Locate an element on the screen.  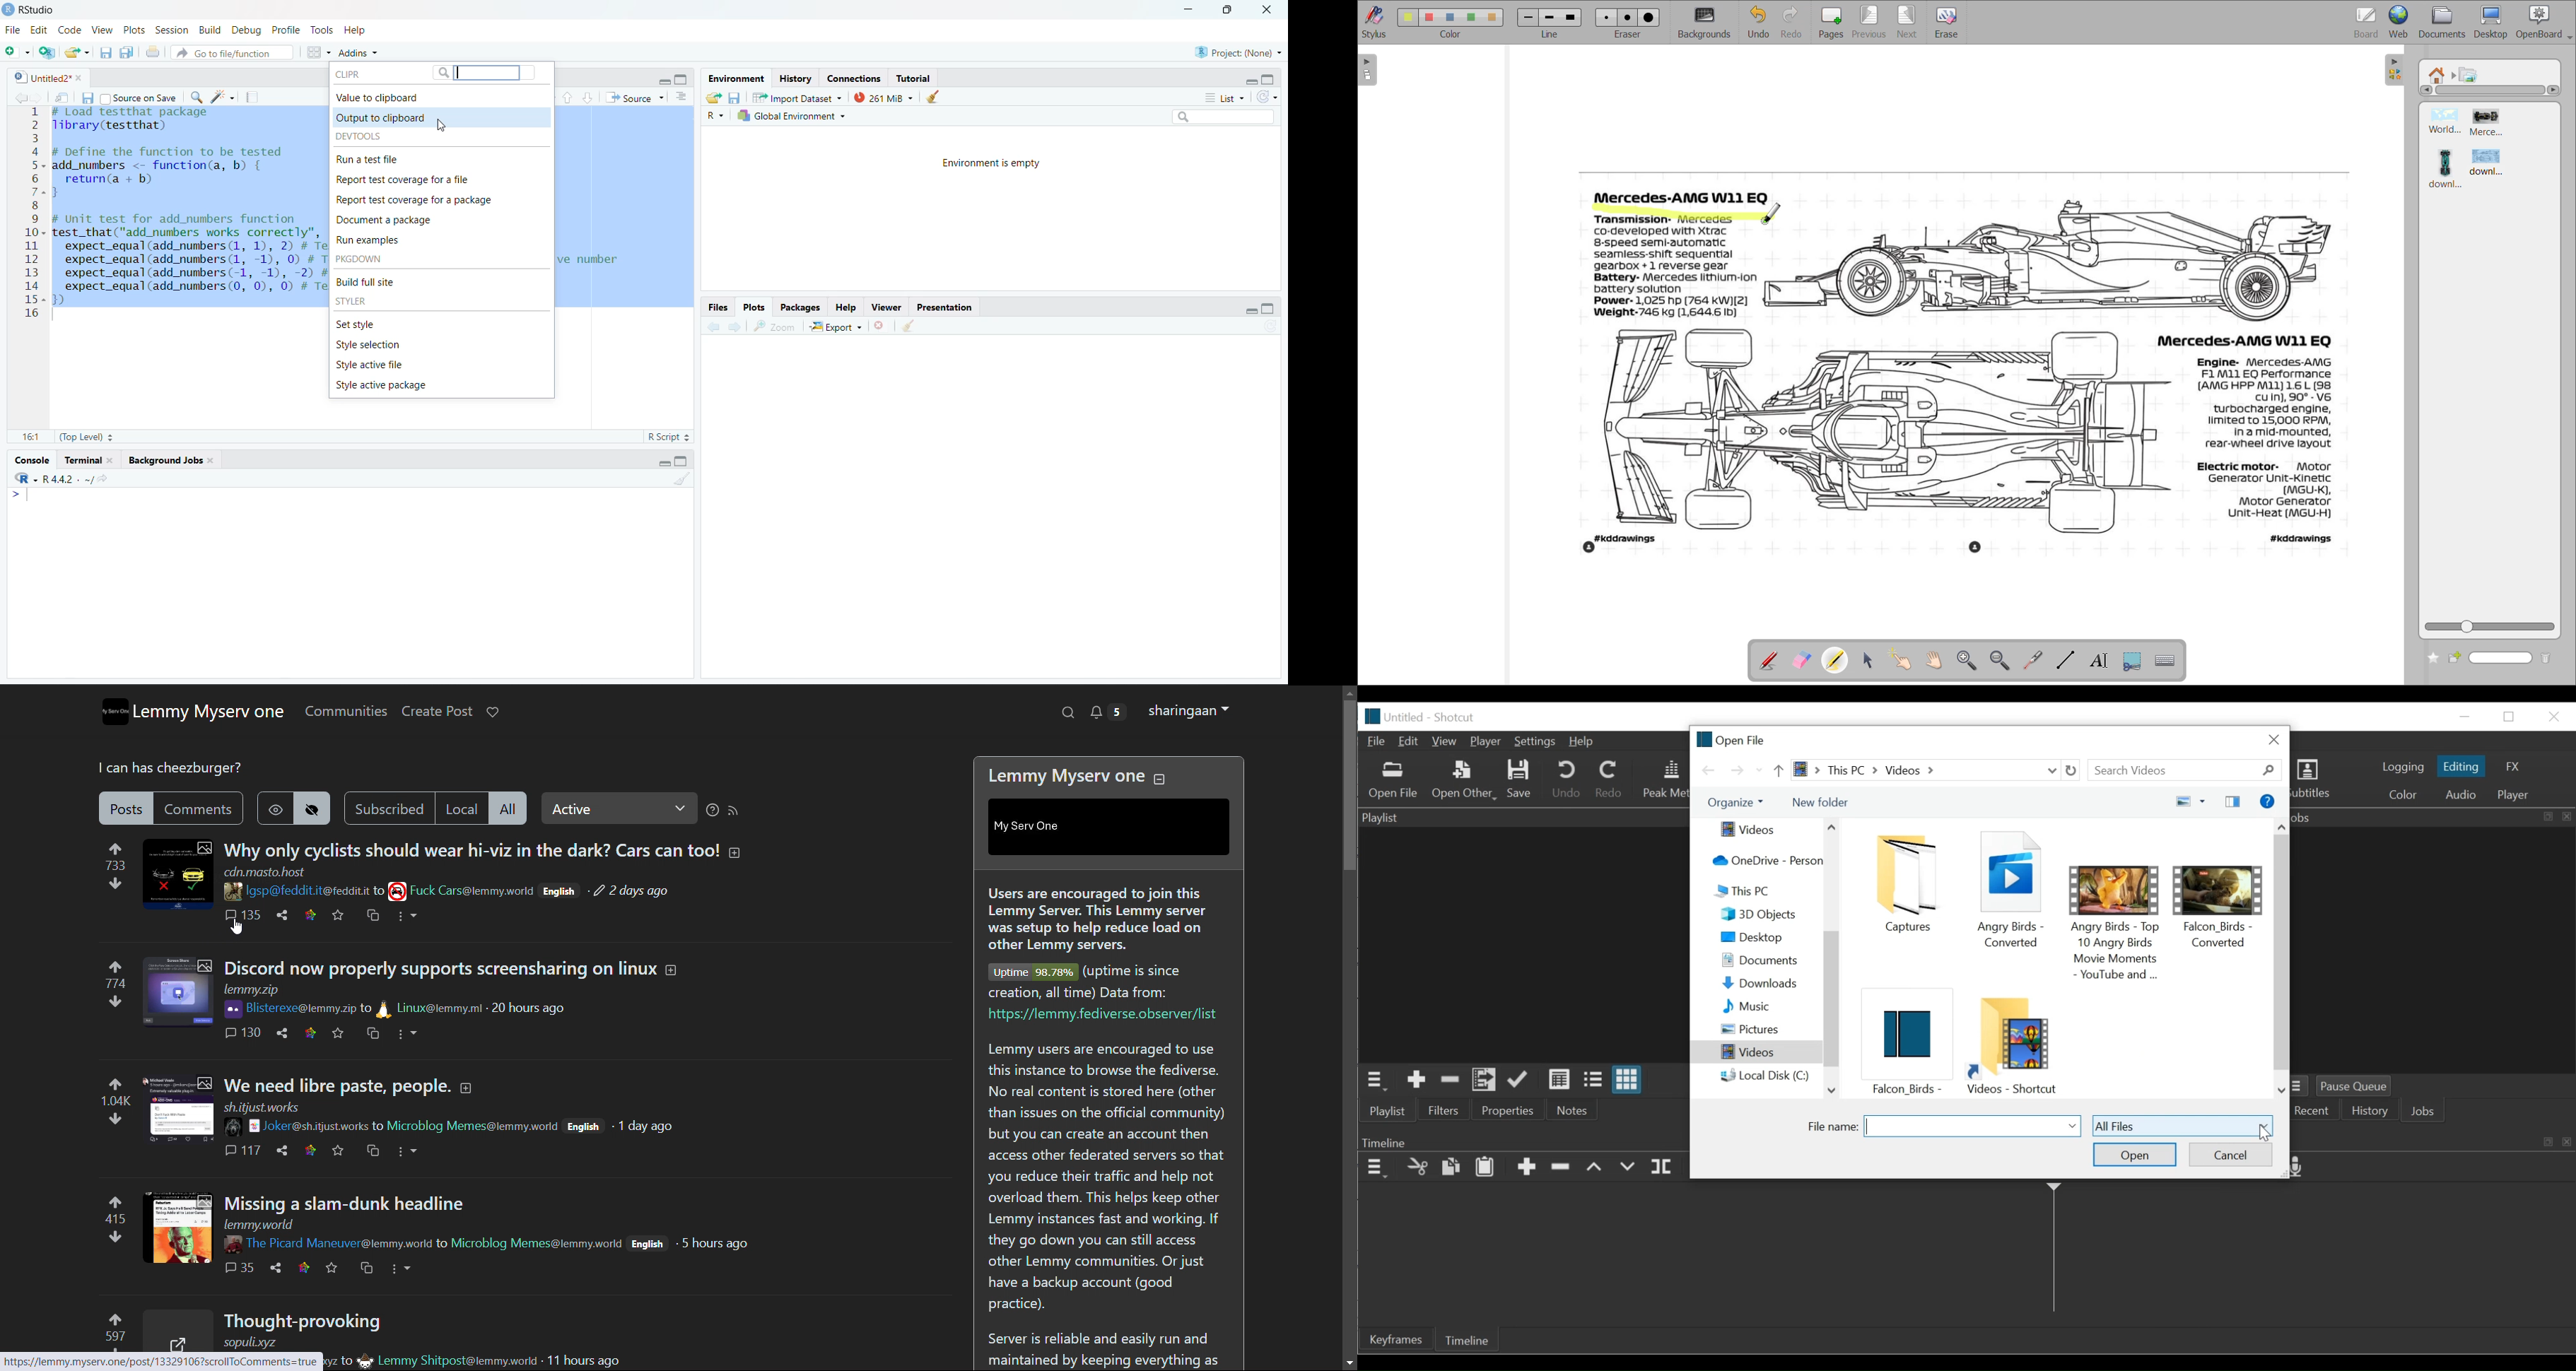
View as icons is located at coordinates (1629, 1080).